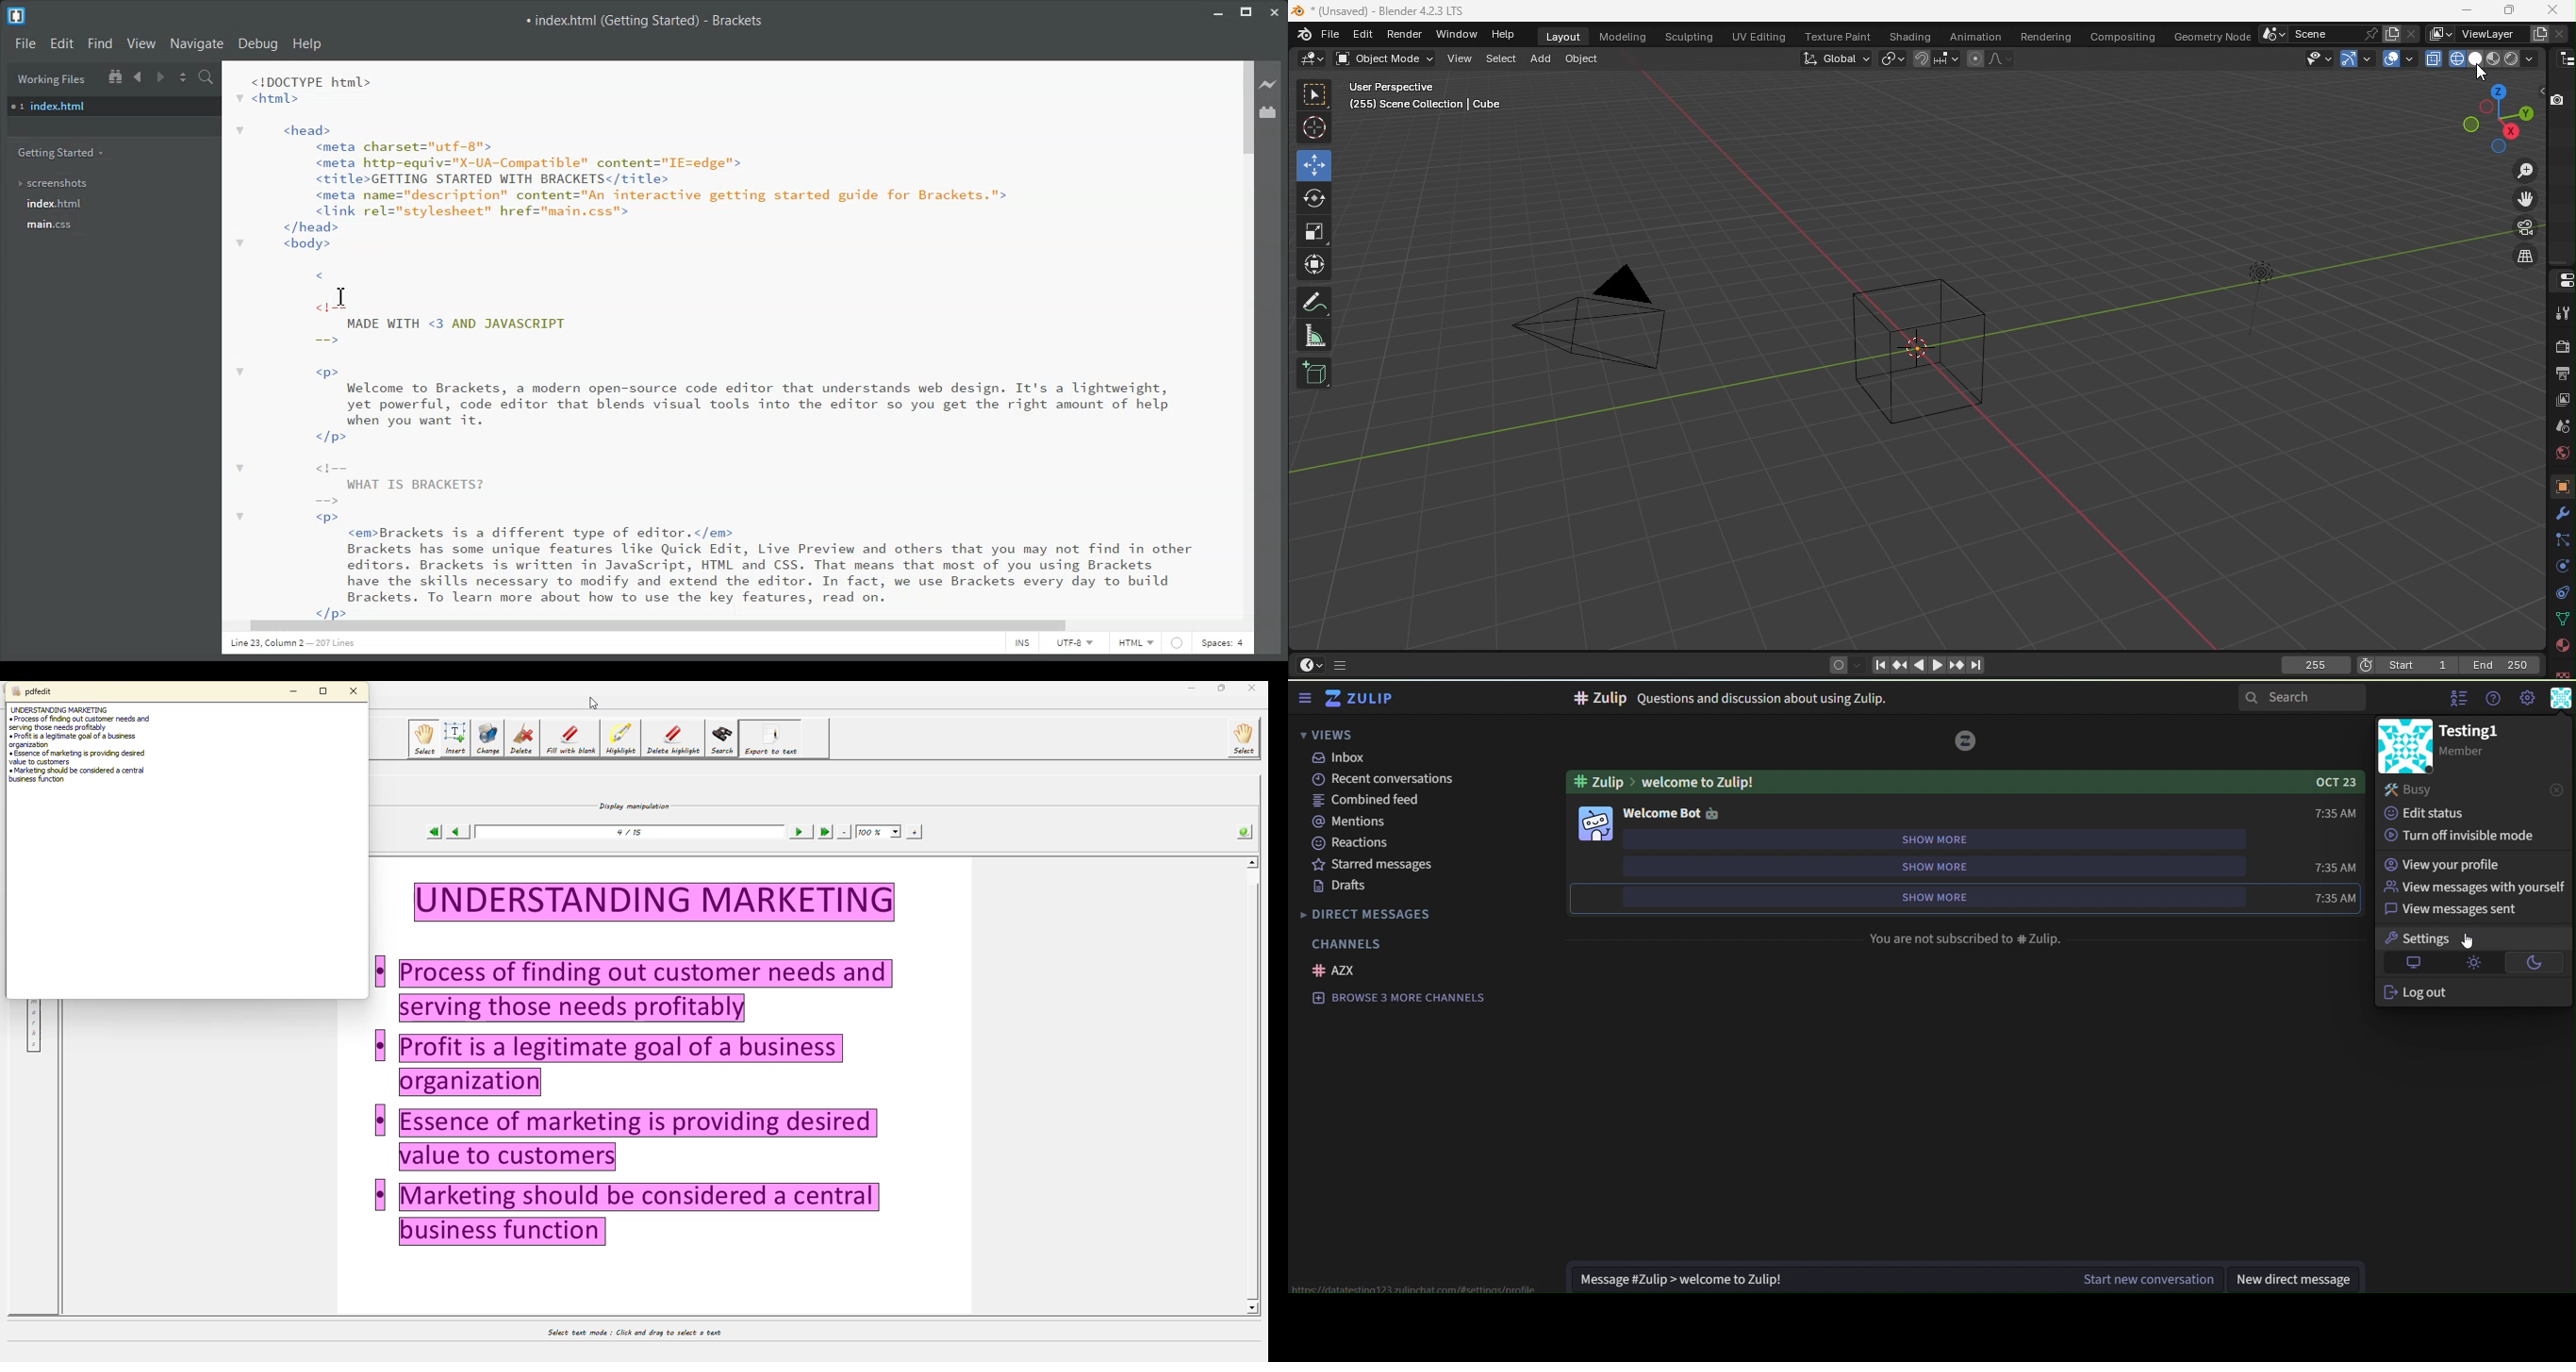 The width and height of the screenshot is (2576, 1372). I want to click on recent conversations, so click(1381, 778).